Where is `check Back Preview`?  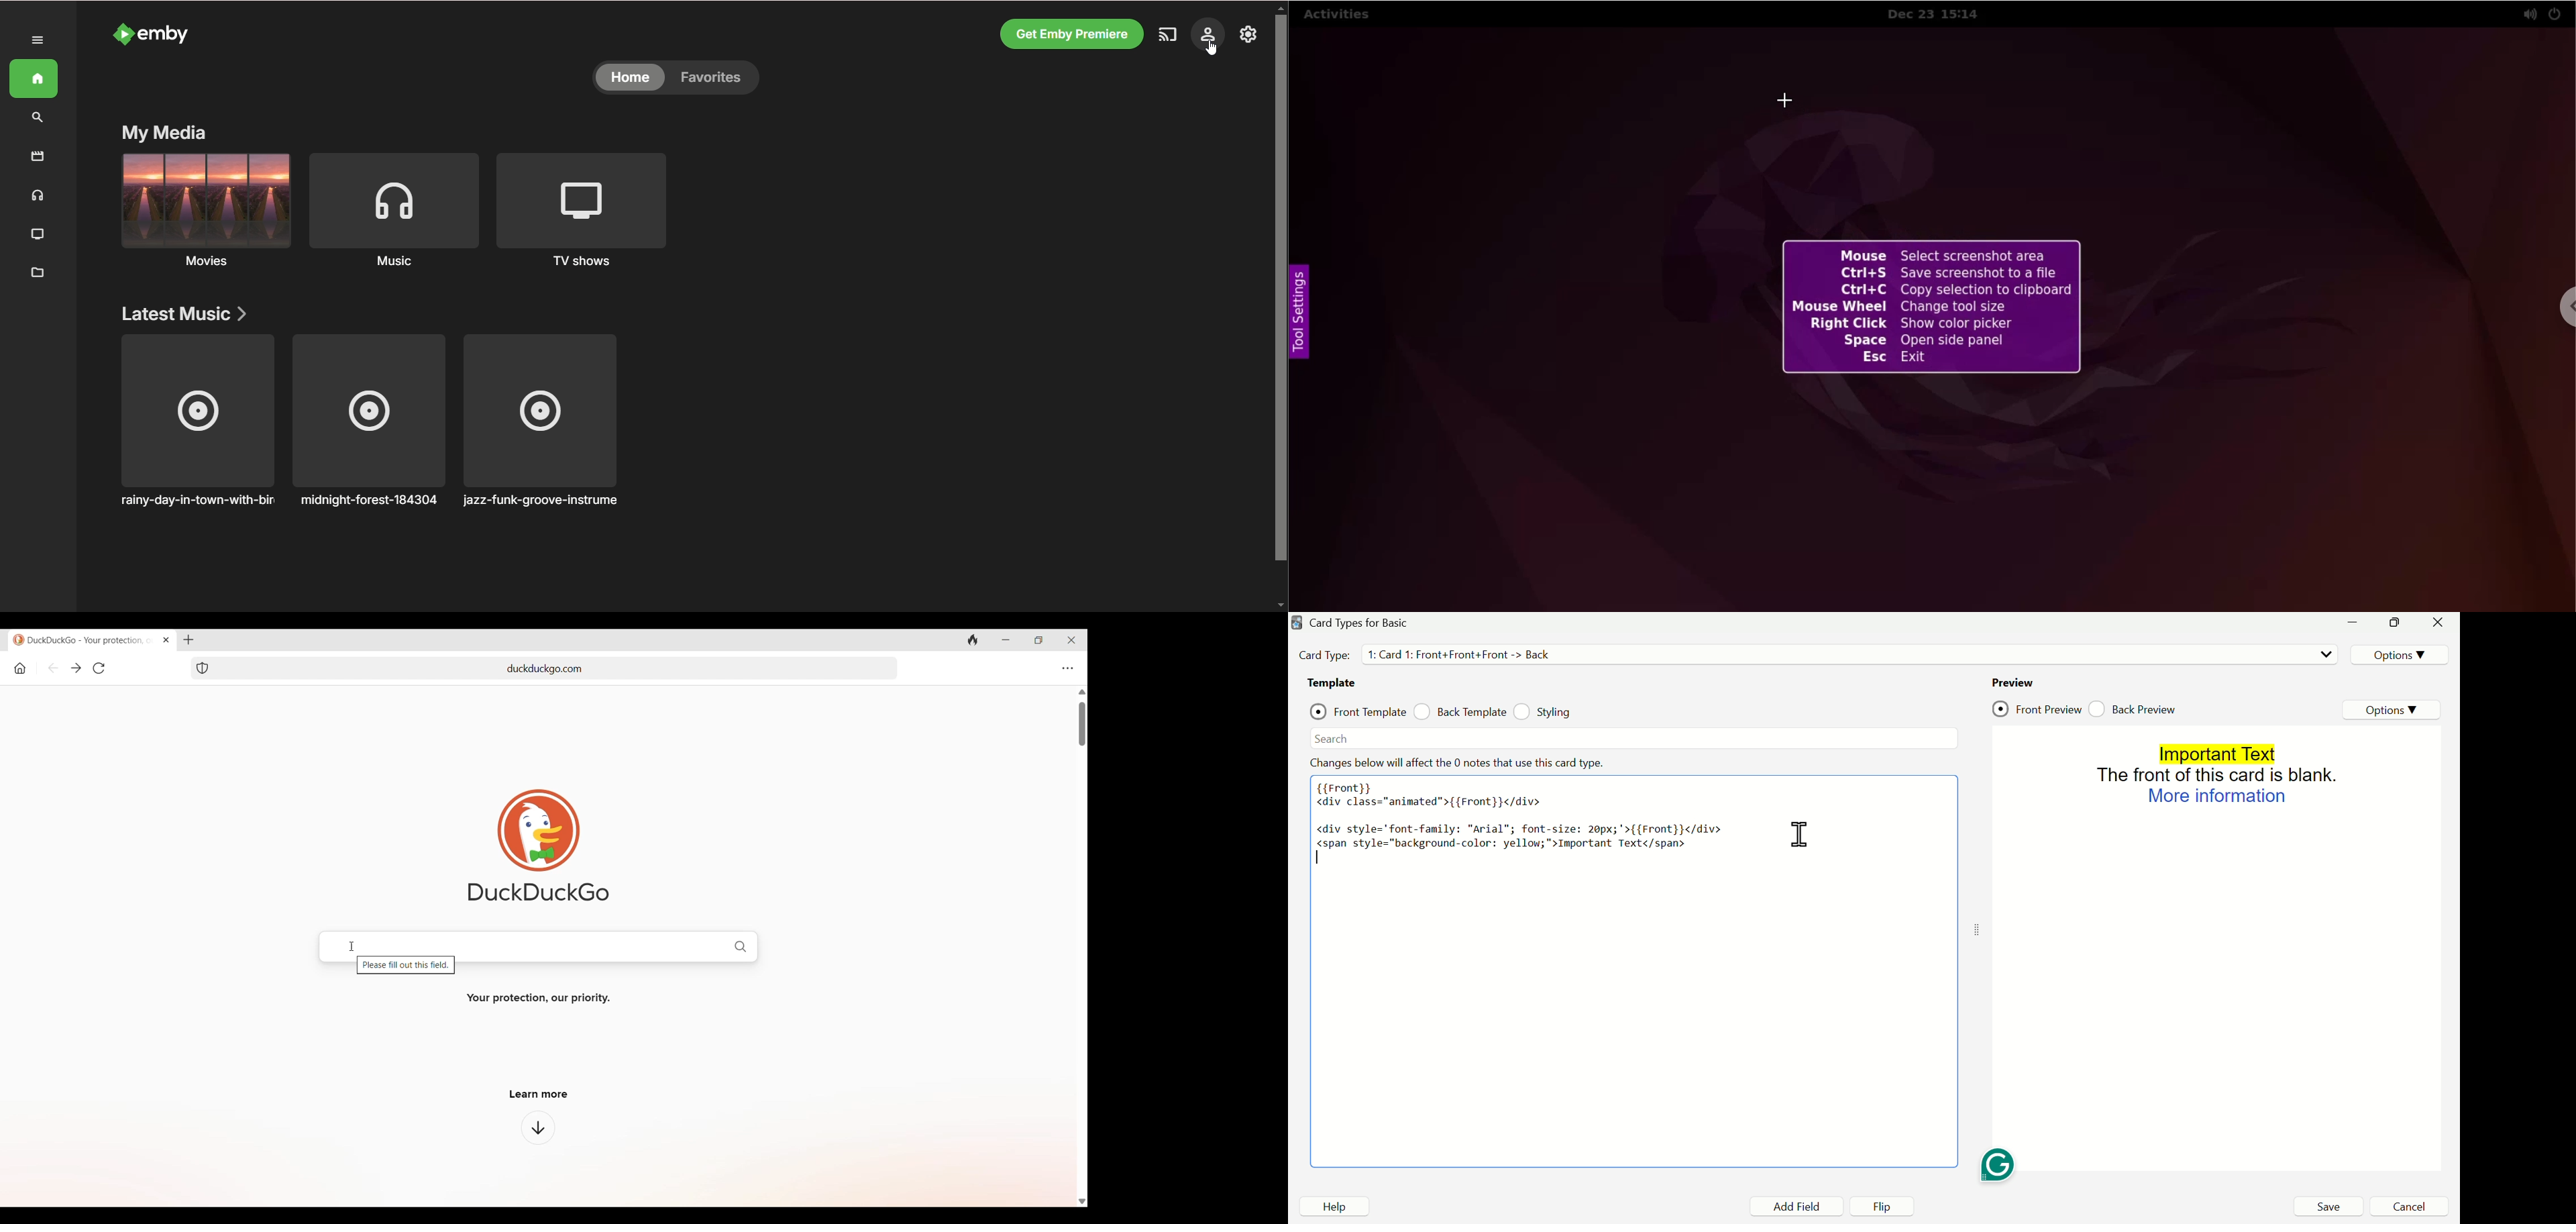 check Back Preview is located at coordinates (2132, 707).